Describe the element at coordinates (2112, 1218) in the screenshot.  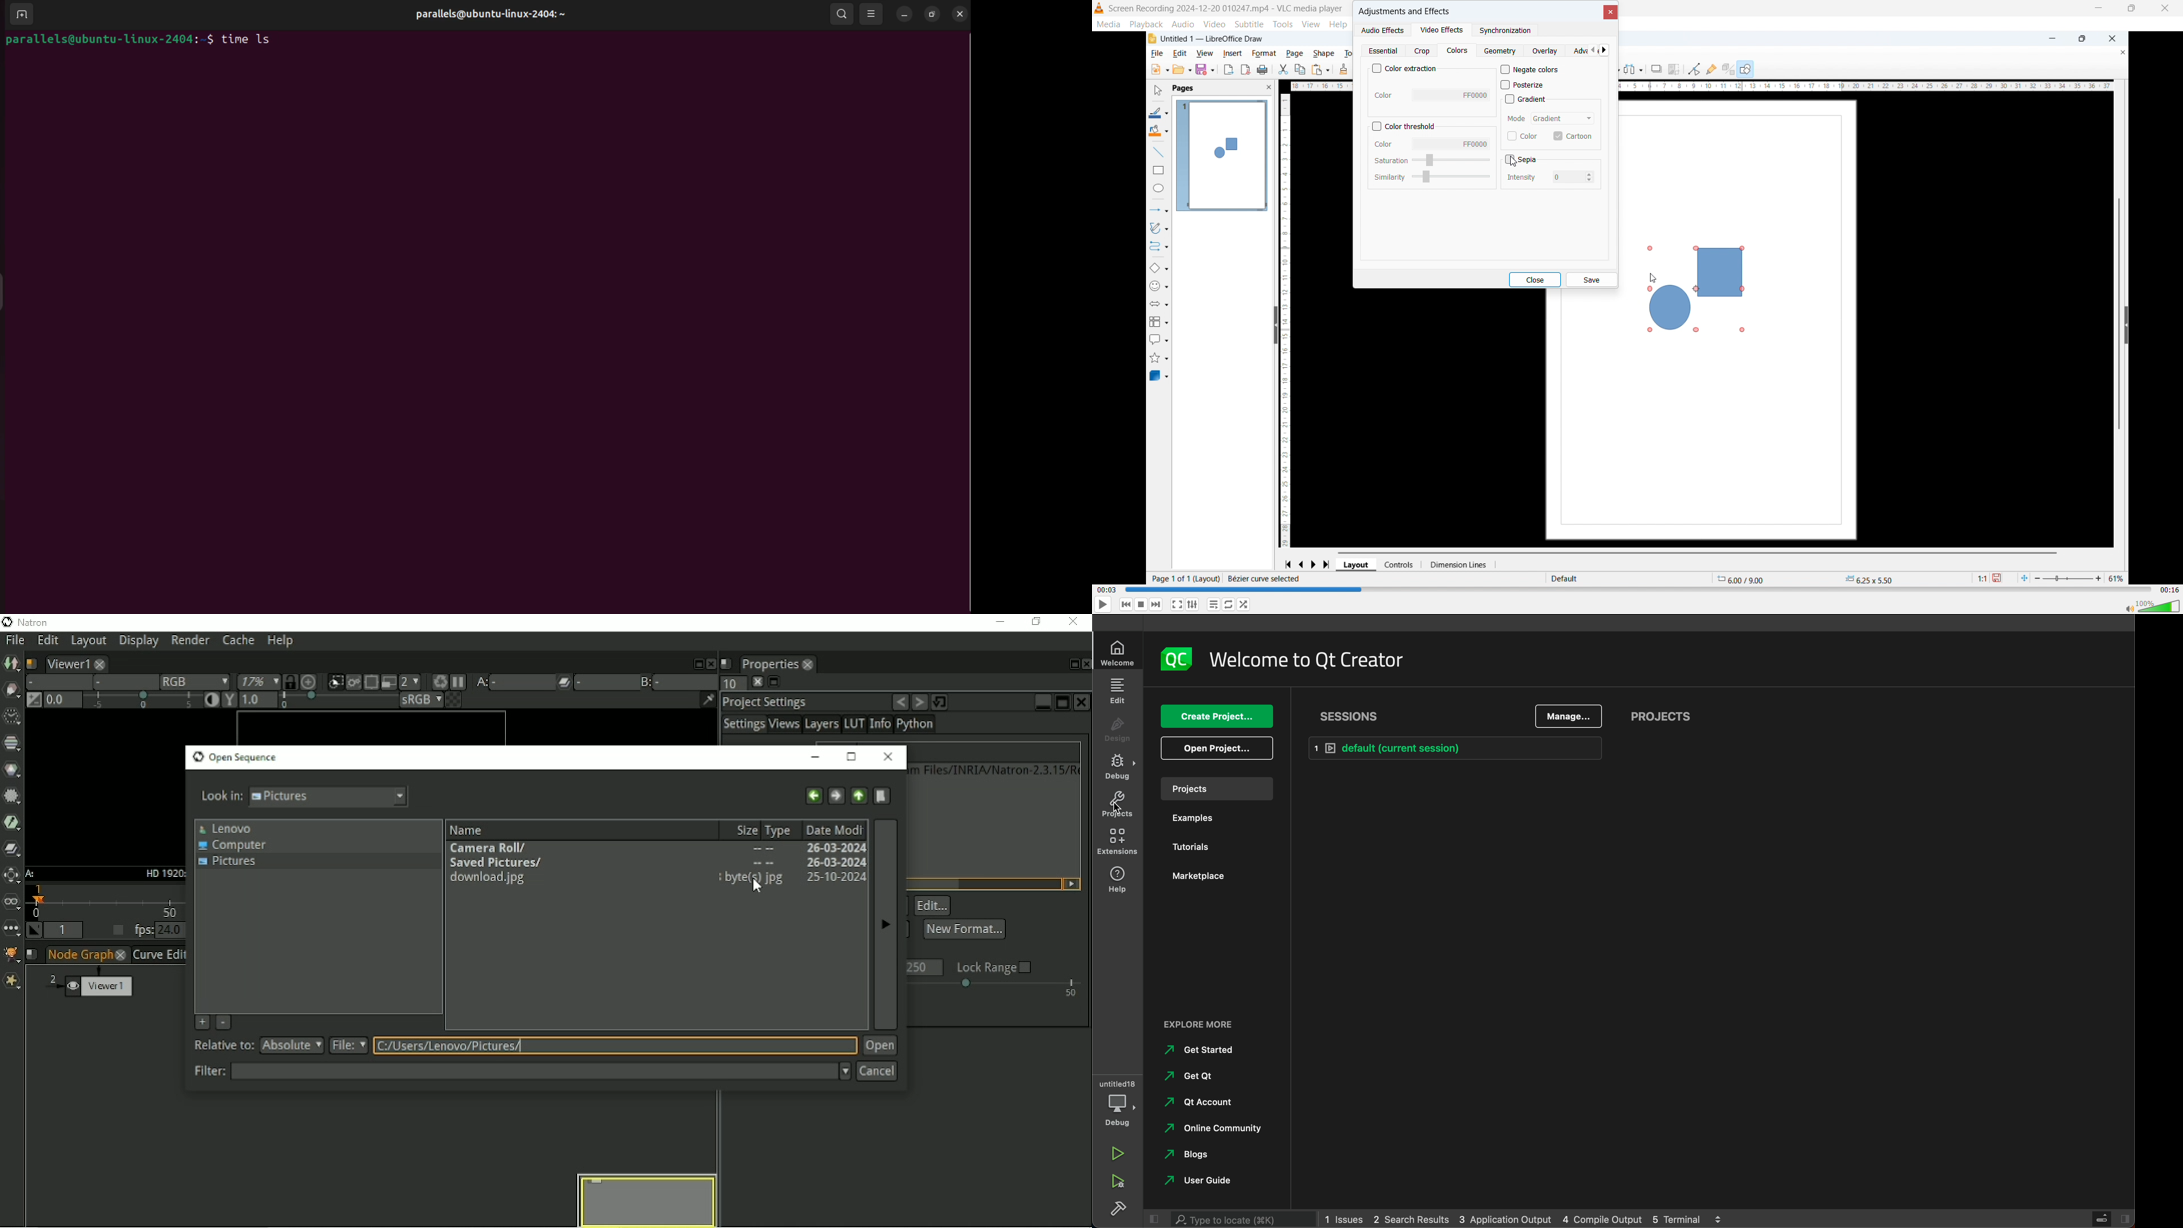
I see `close sidebar` at that location.